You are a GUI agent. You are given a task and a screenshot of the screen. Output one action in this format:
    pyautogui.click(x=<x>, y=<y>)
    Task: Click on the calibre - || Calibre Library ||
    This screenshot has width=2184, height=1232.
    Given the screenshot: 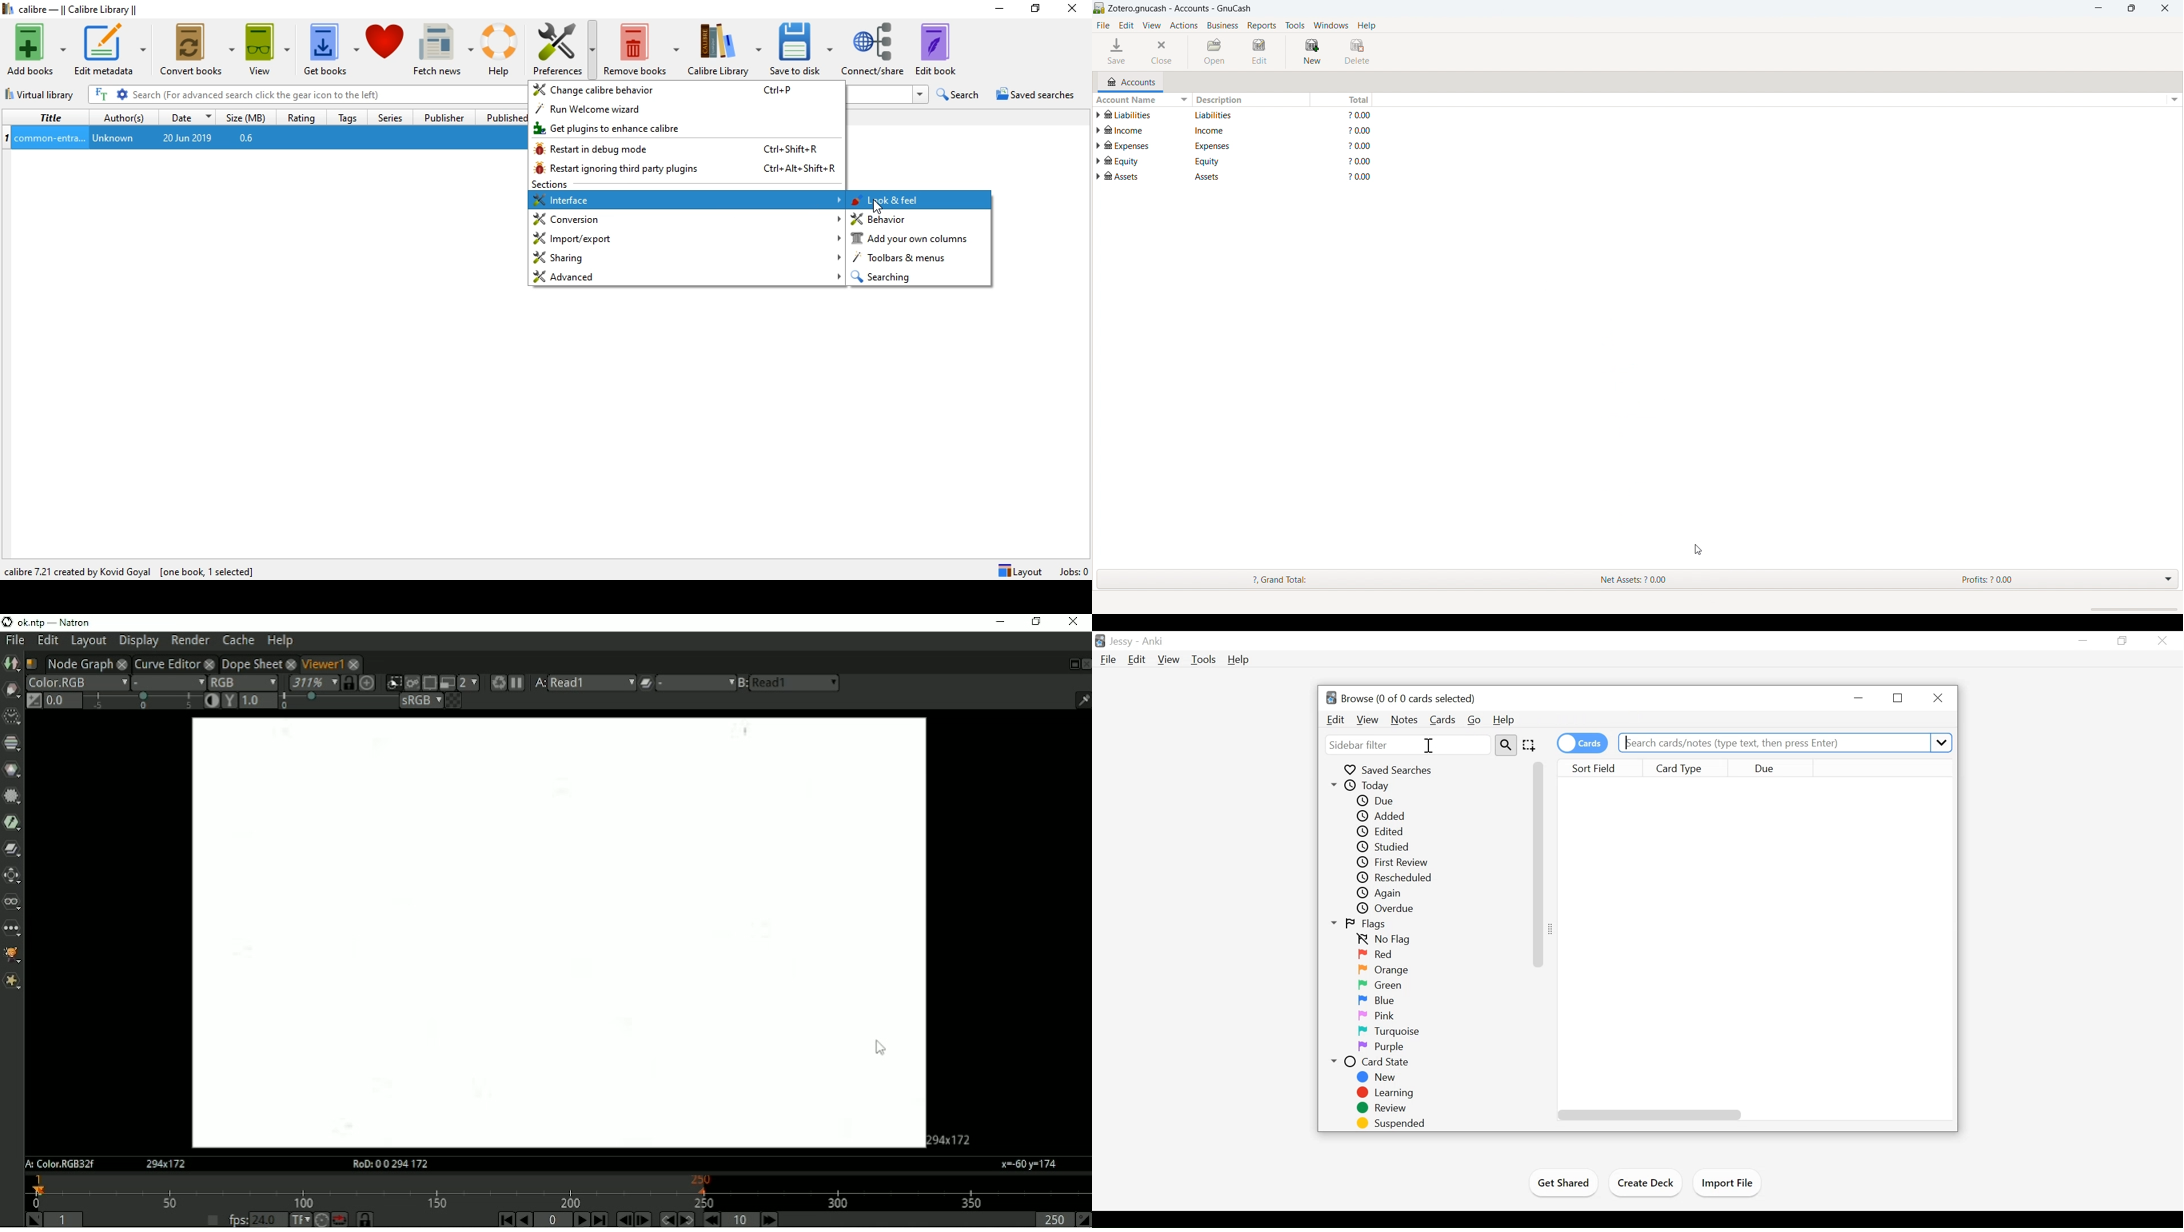 What is the action you would take?
    pyautogui.click(x=74, y=10)
    